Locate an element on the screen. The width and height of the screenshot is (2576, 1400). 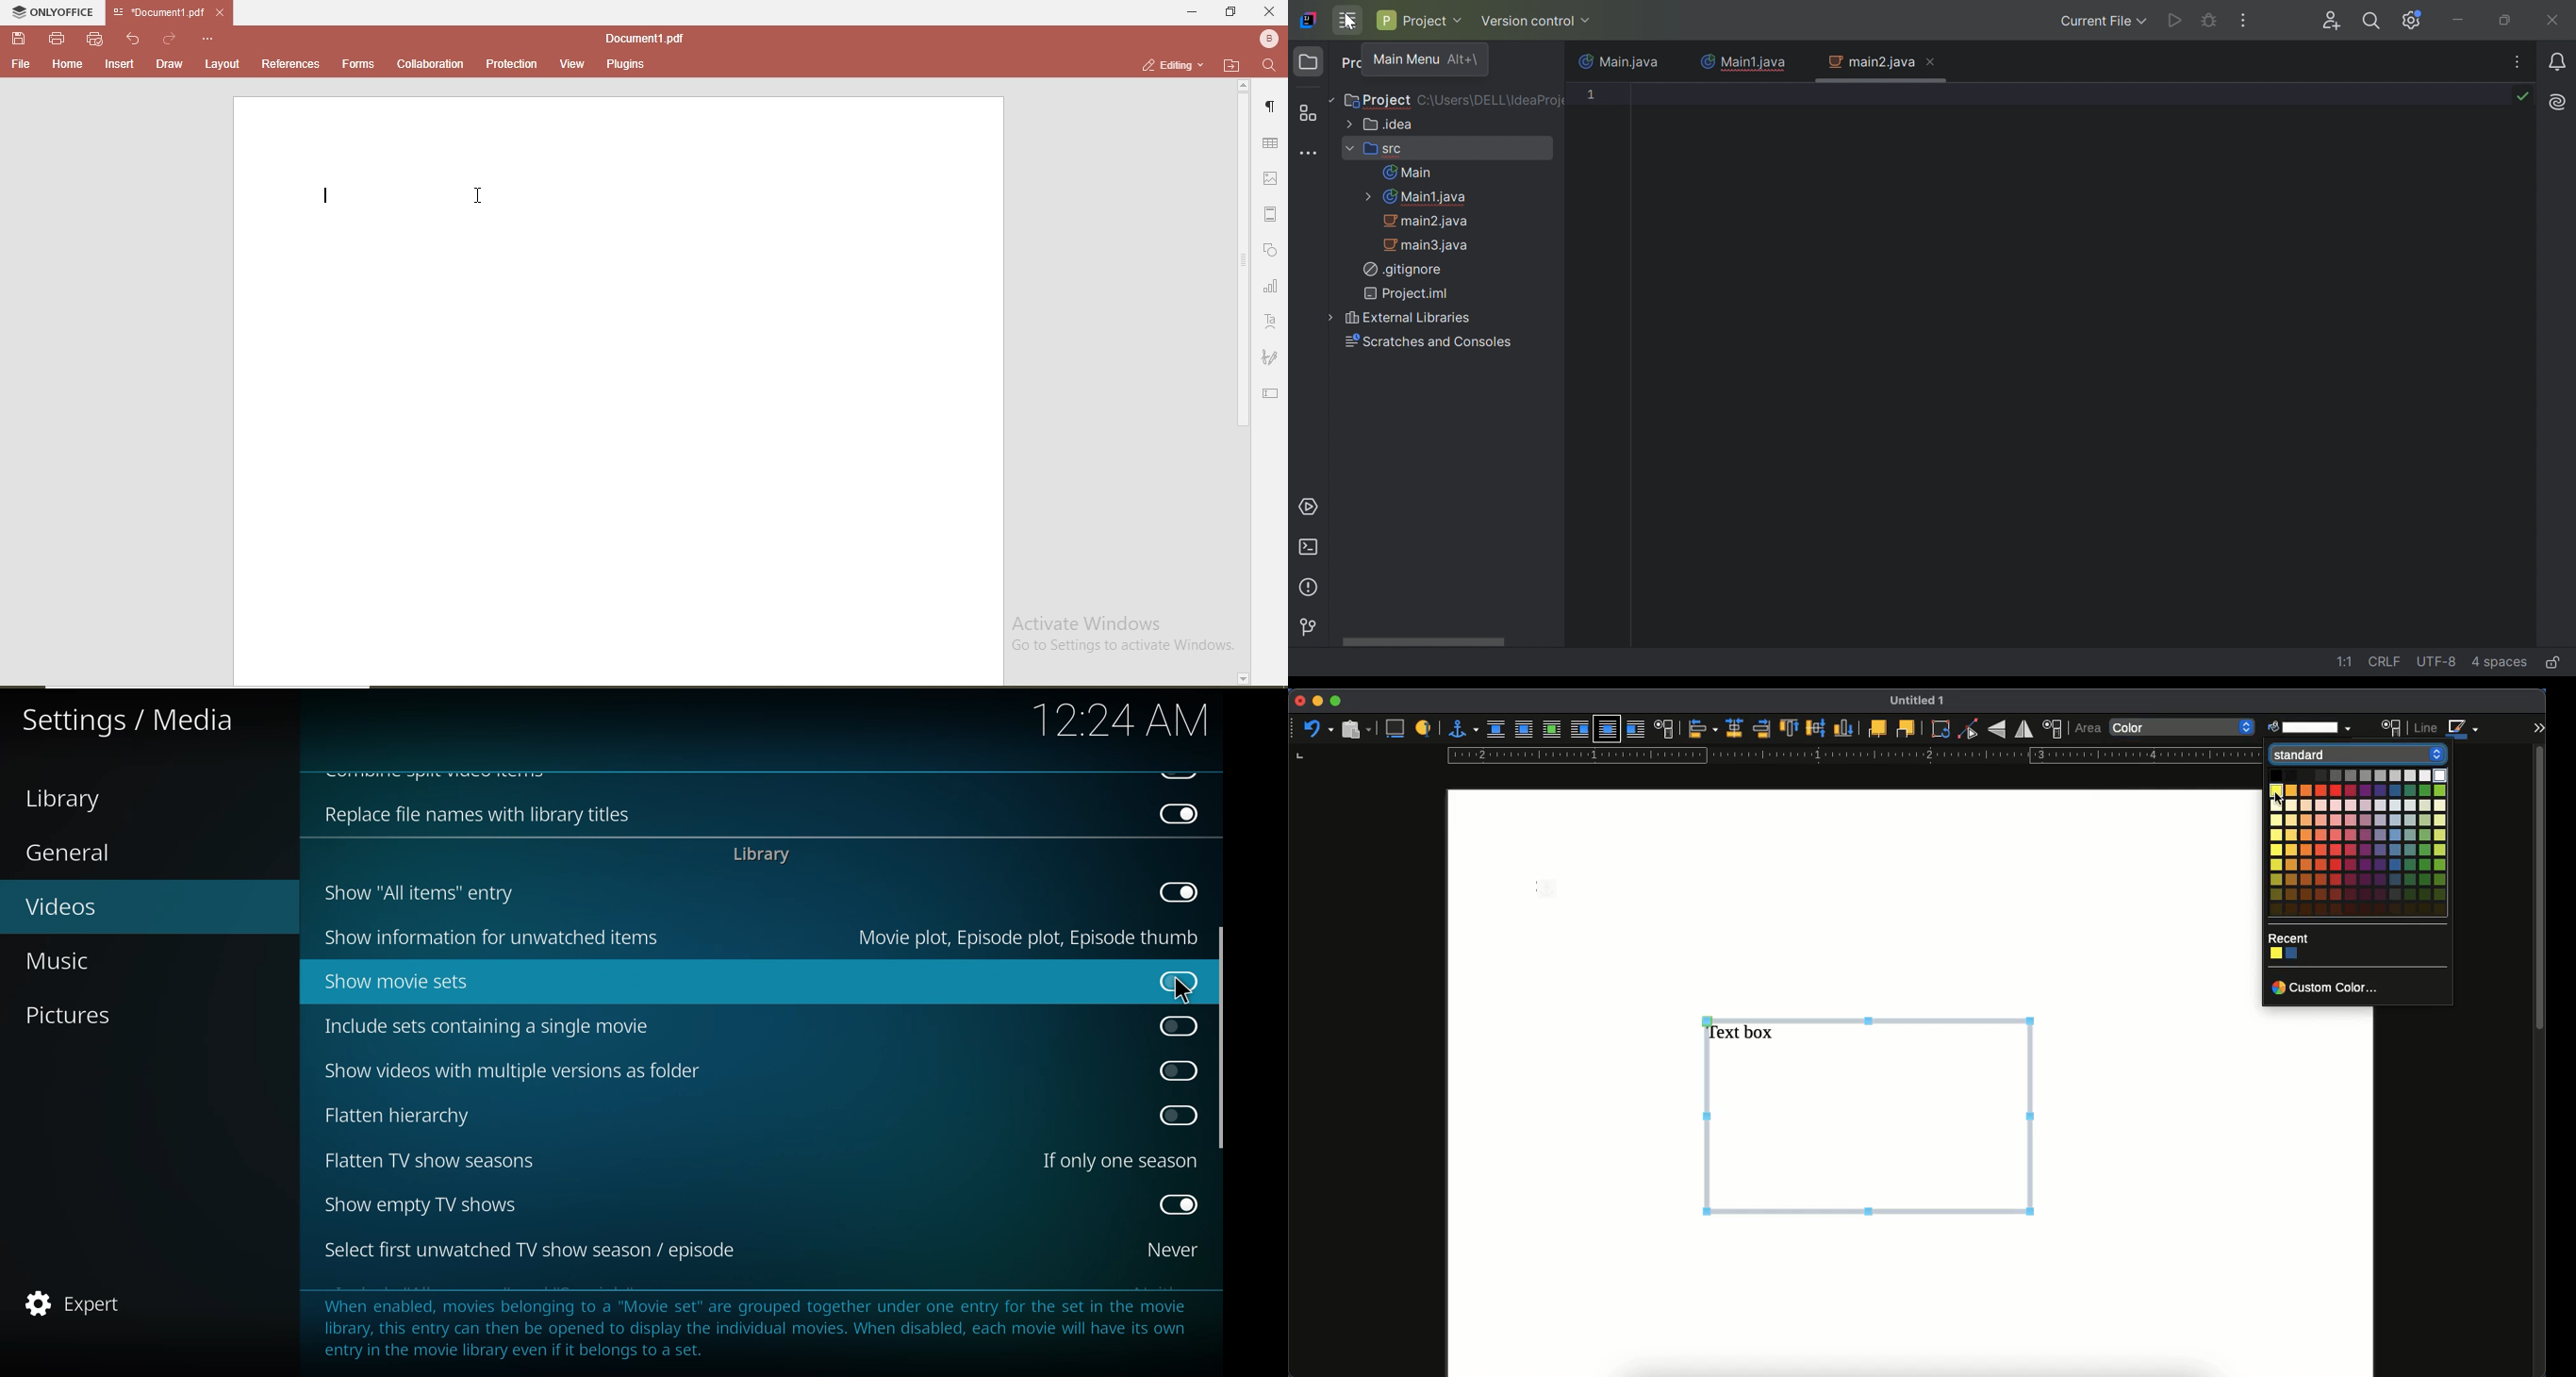
expand is located at coordinates (2538, 727).